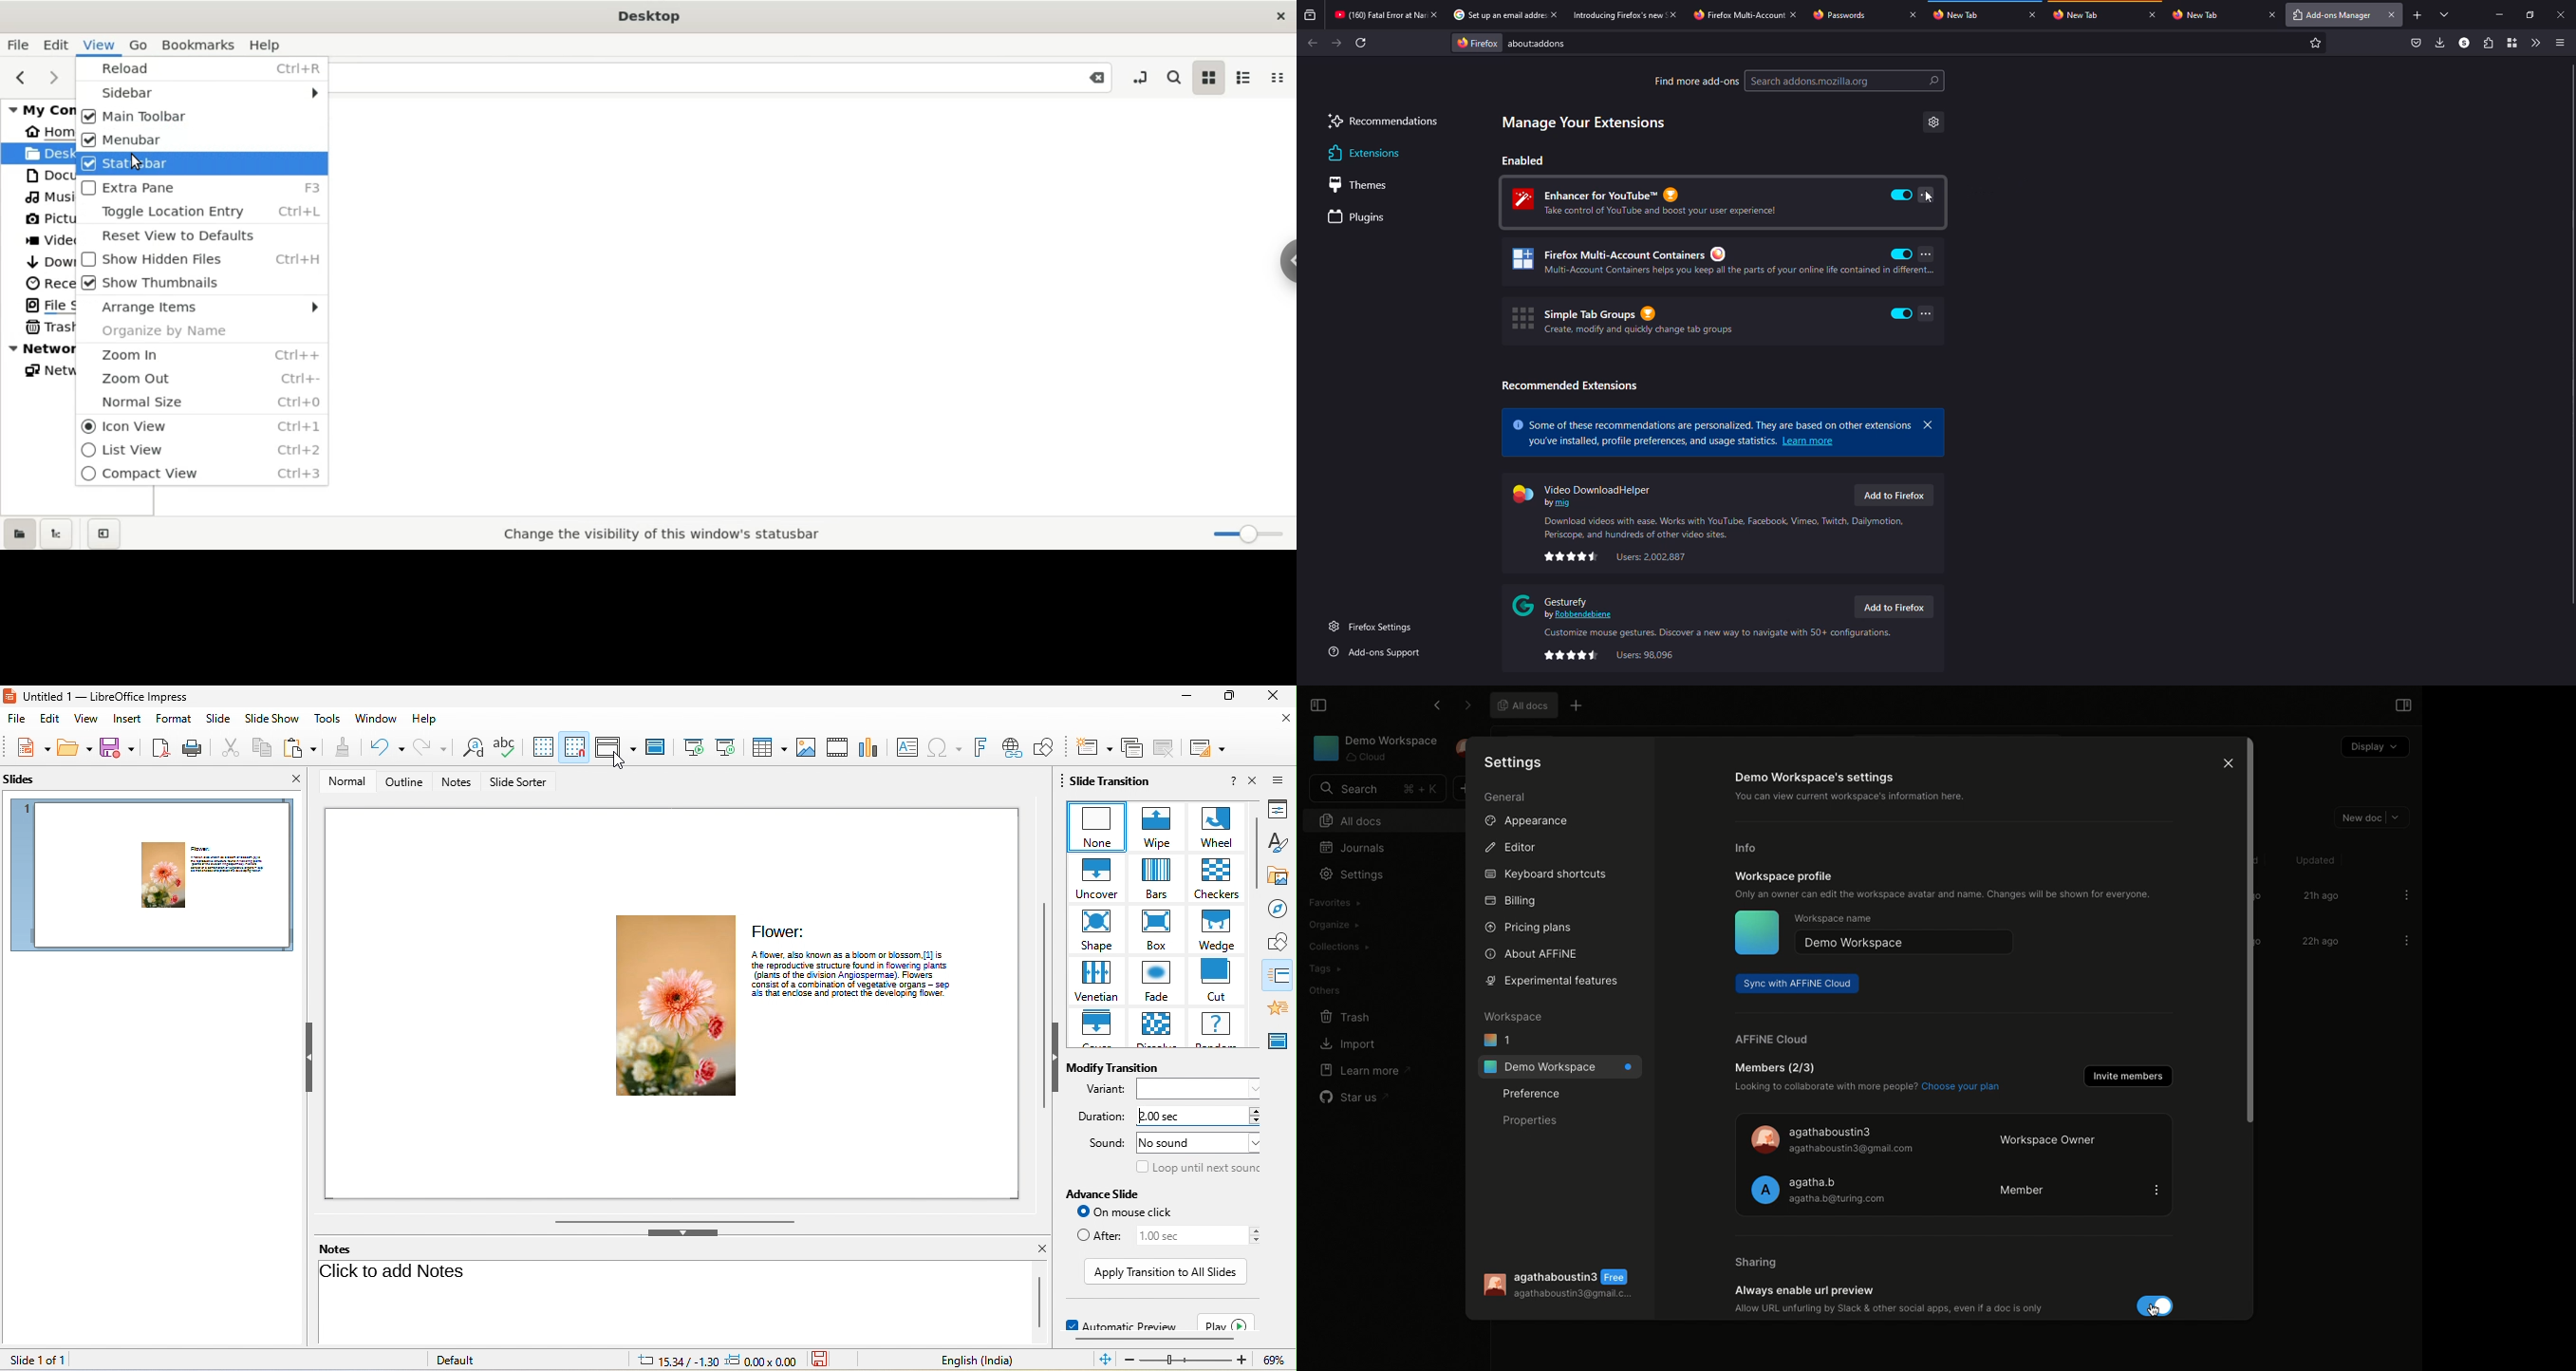 The height and width of the screenshot is (1372, 2576). Describe the element at coordinates (505, 748) in the screenshot. I see `spelling` at that location.